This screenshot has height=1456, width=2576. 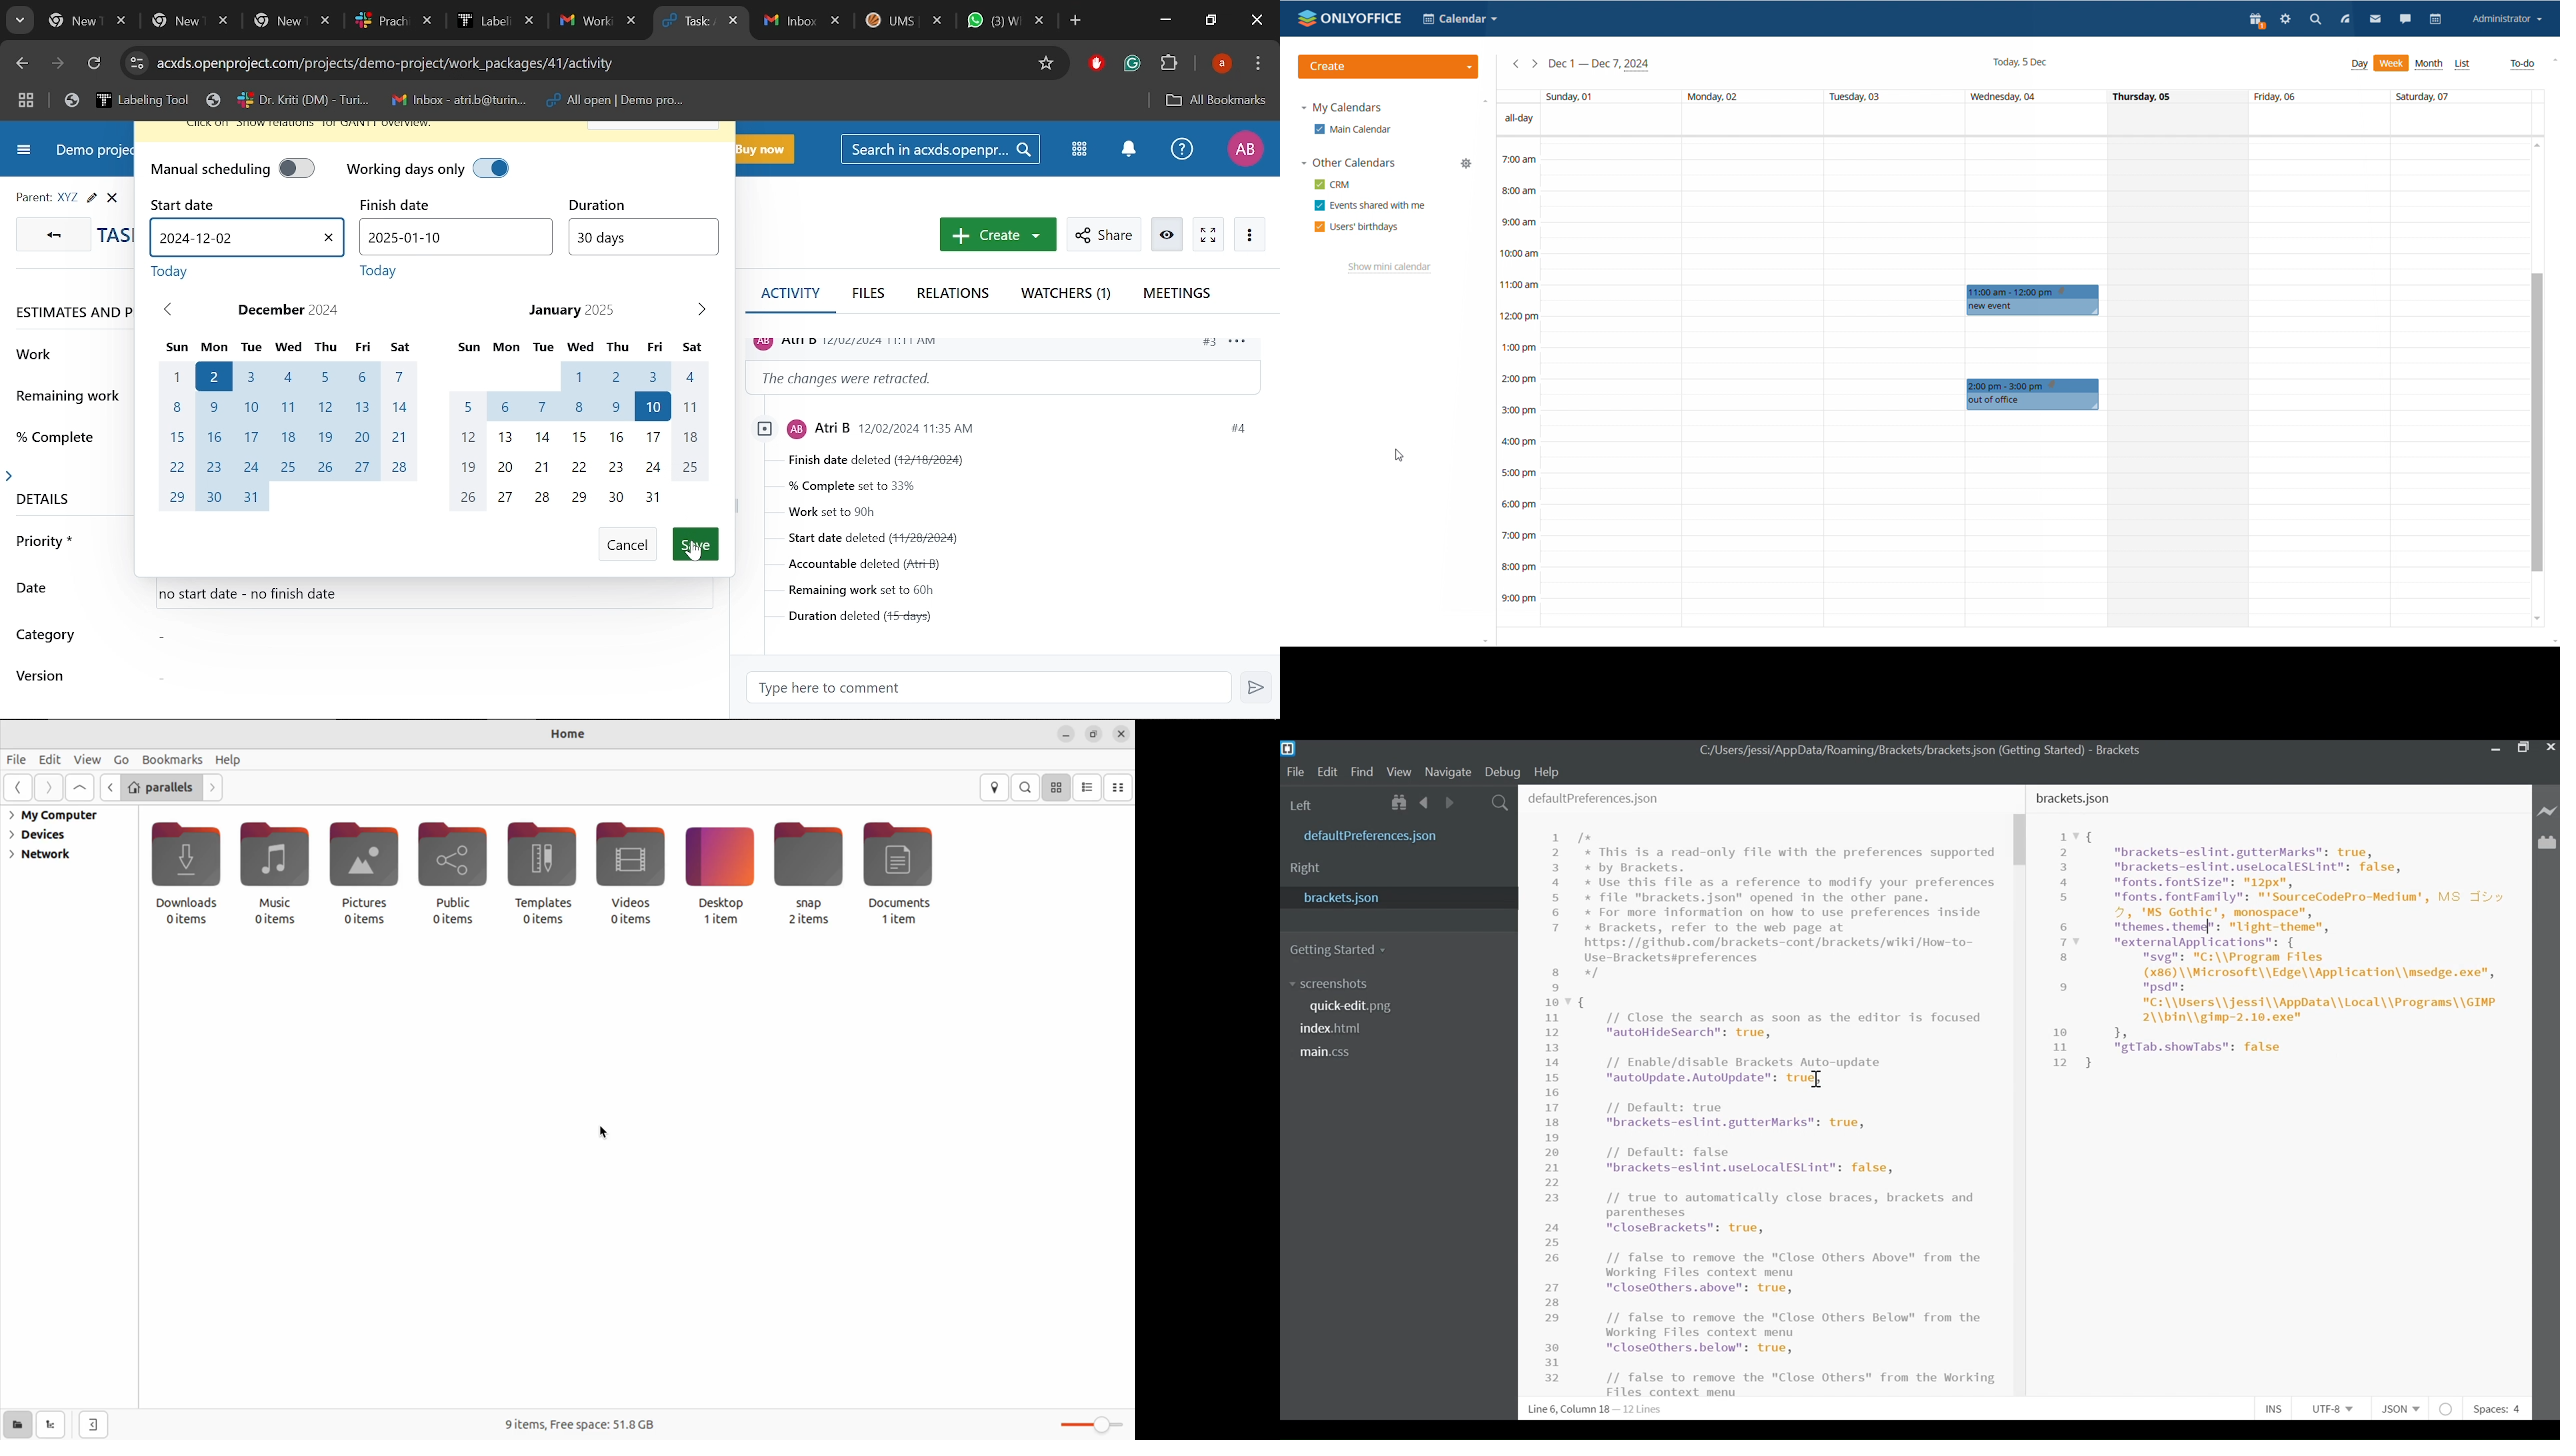 I want to click on events shared with me, so click(x=1371, y=205).